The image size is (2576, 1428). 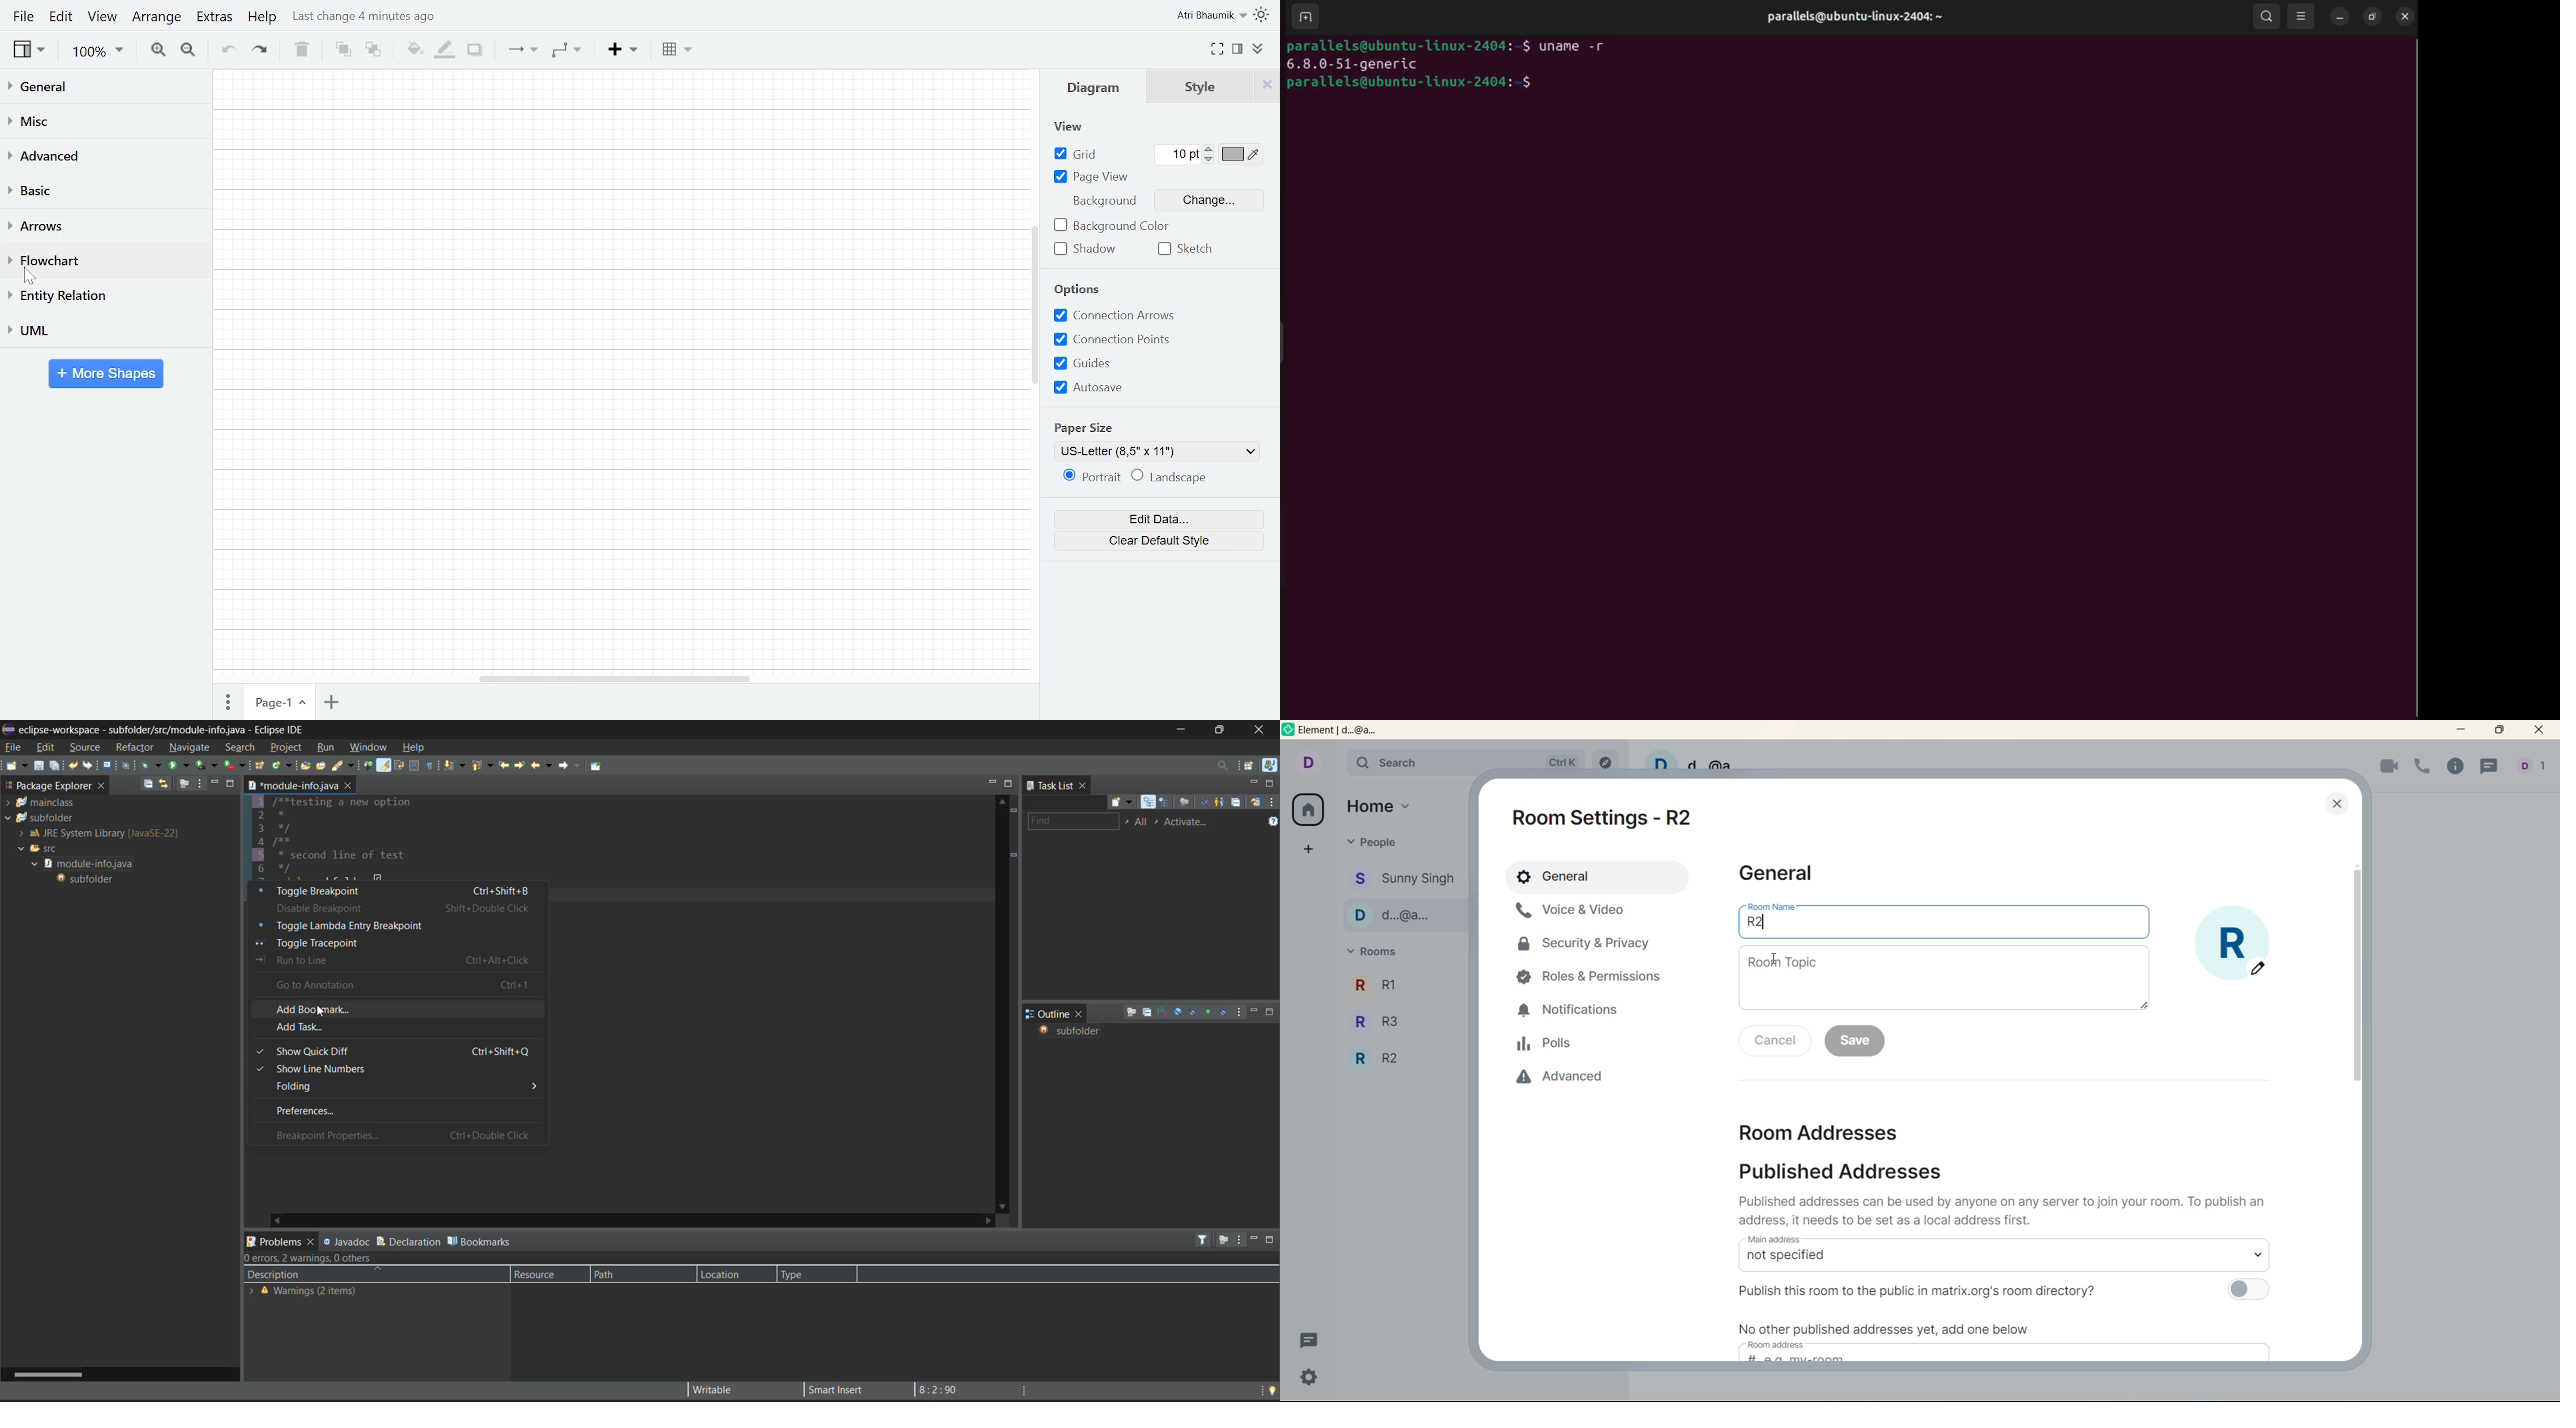 I want to click on Diagram, so click(x=1095, y=88).